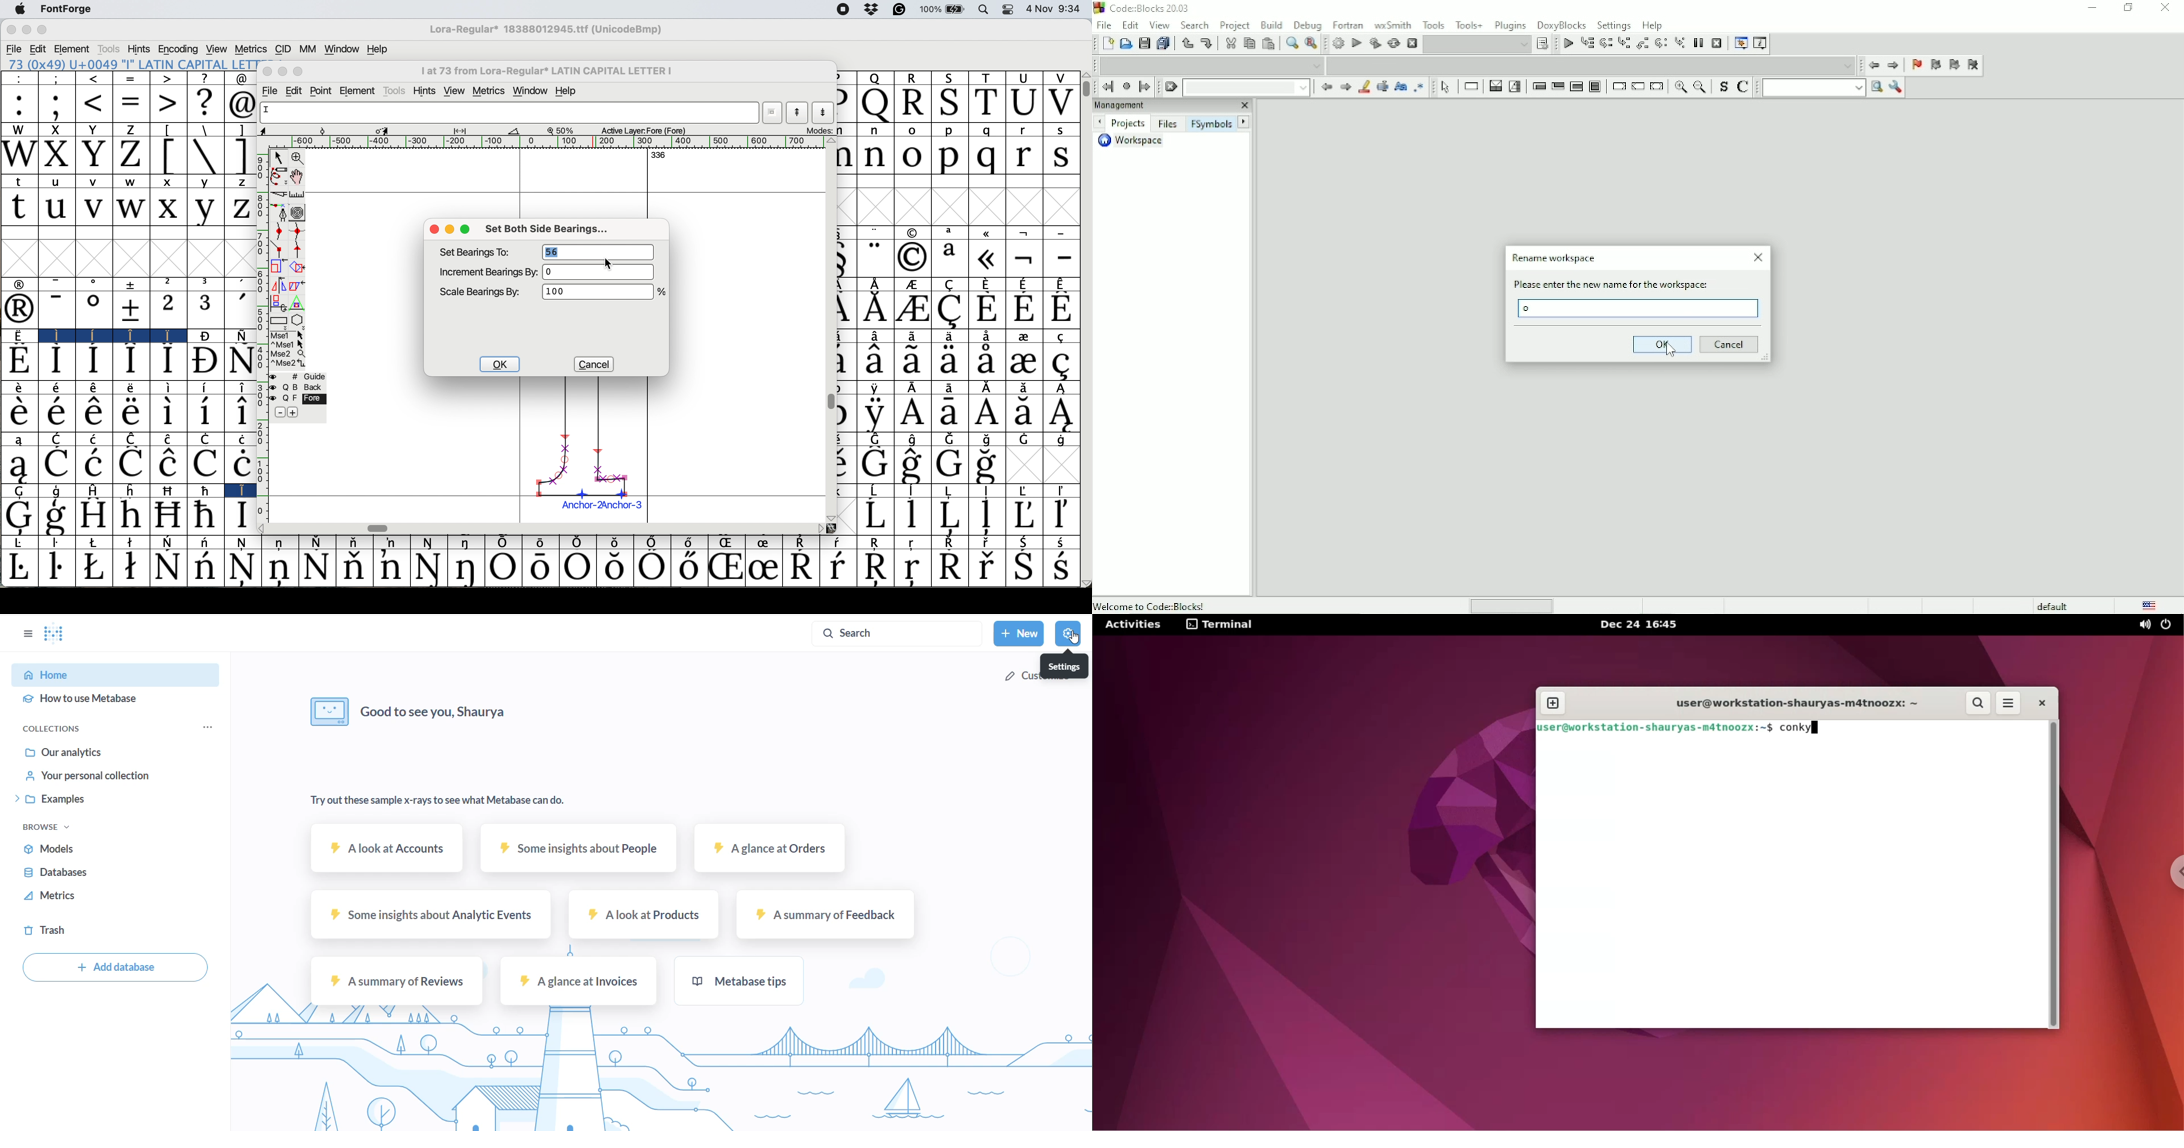 The height and width of the screenshot is (1148, 2184). Describe the element at coordinates (1023, 156) in the screenshot. I see `r` at that location.